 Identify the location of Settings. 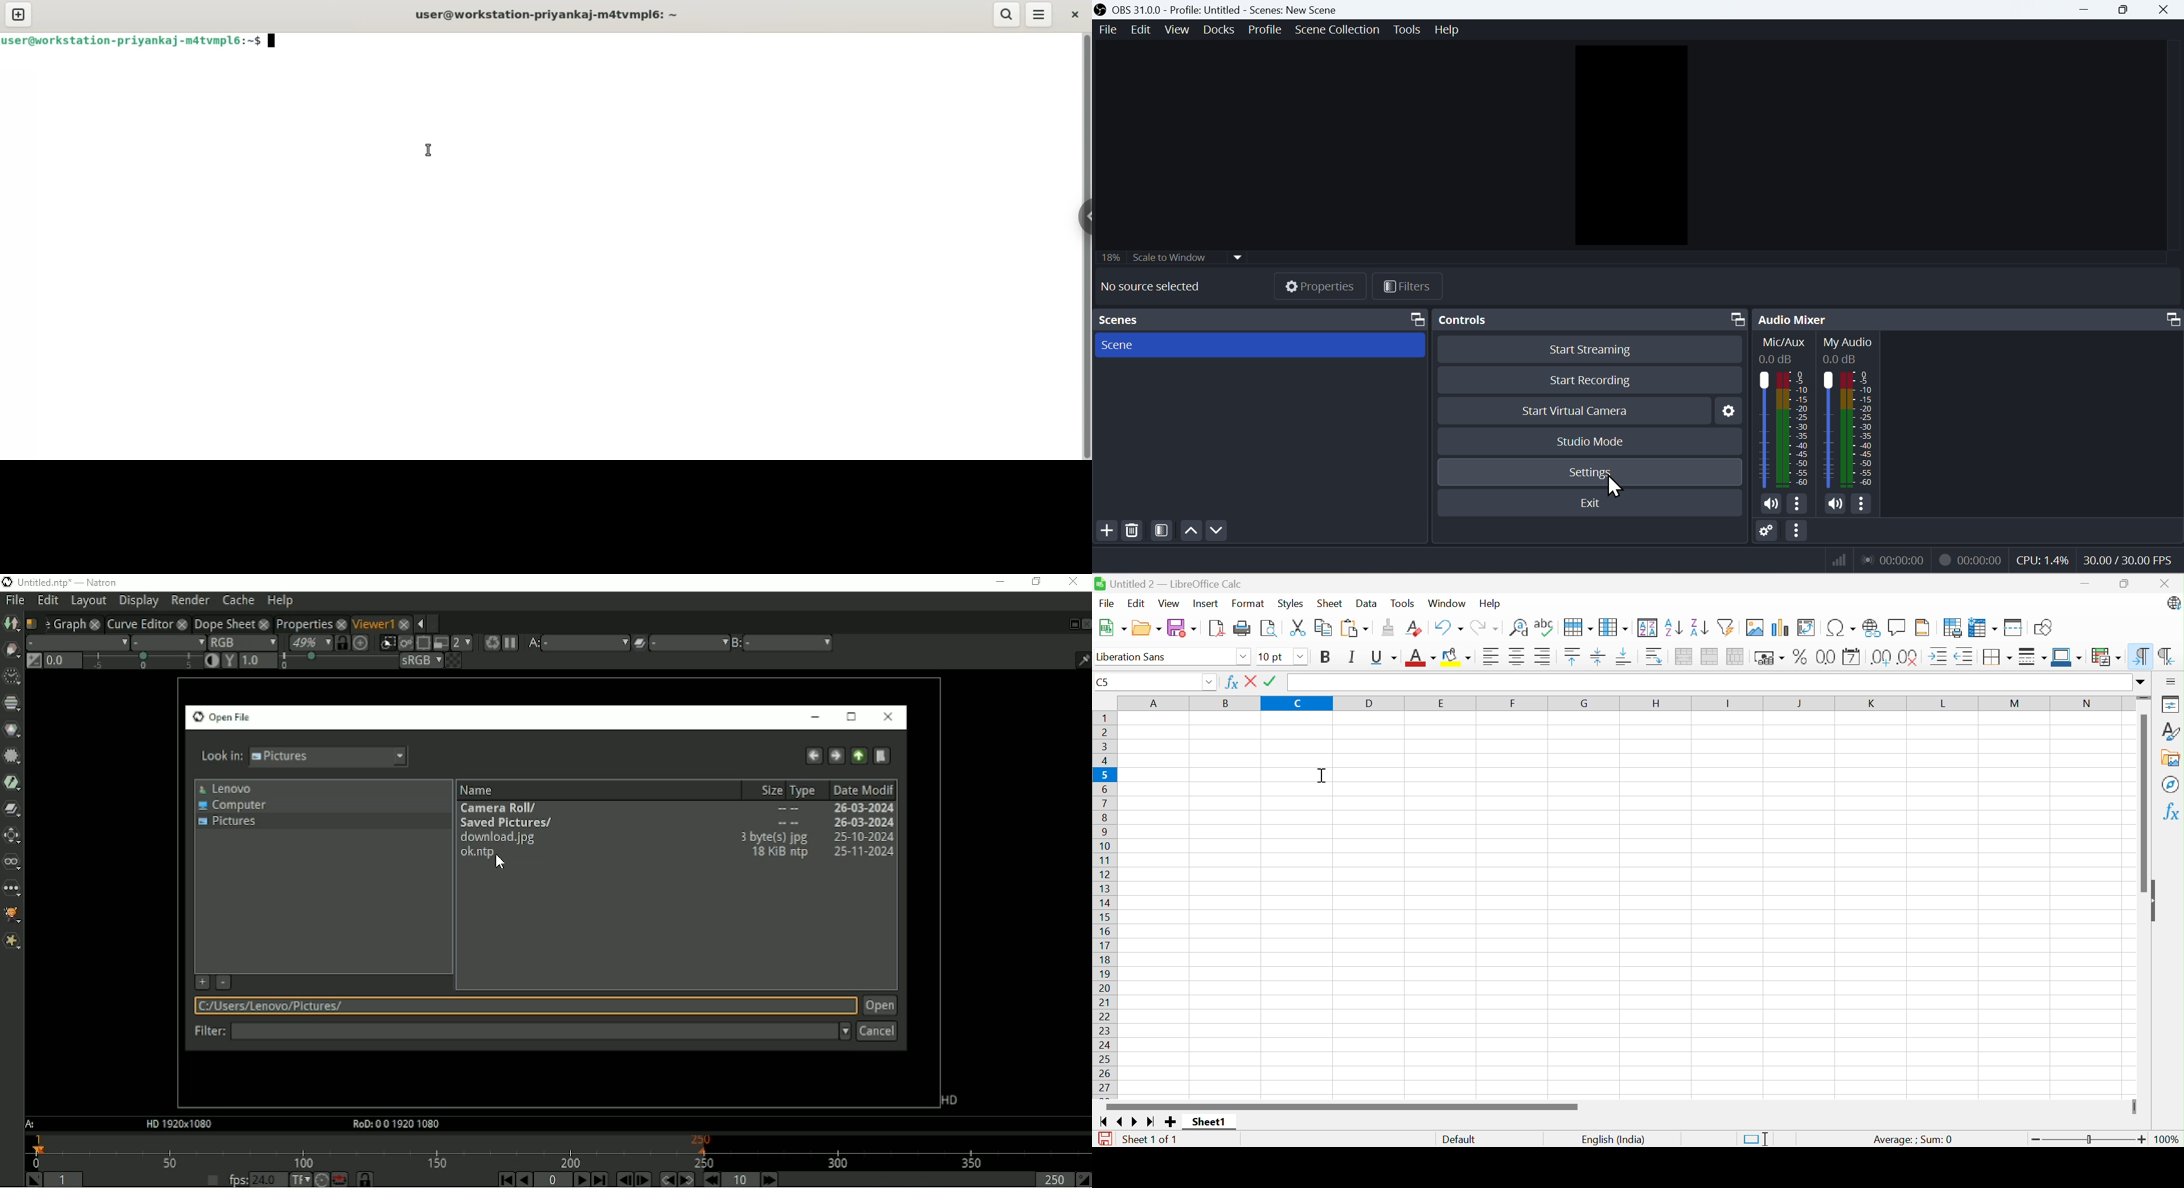
(1602, 473).